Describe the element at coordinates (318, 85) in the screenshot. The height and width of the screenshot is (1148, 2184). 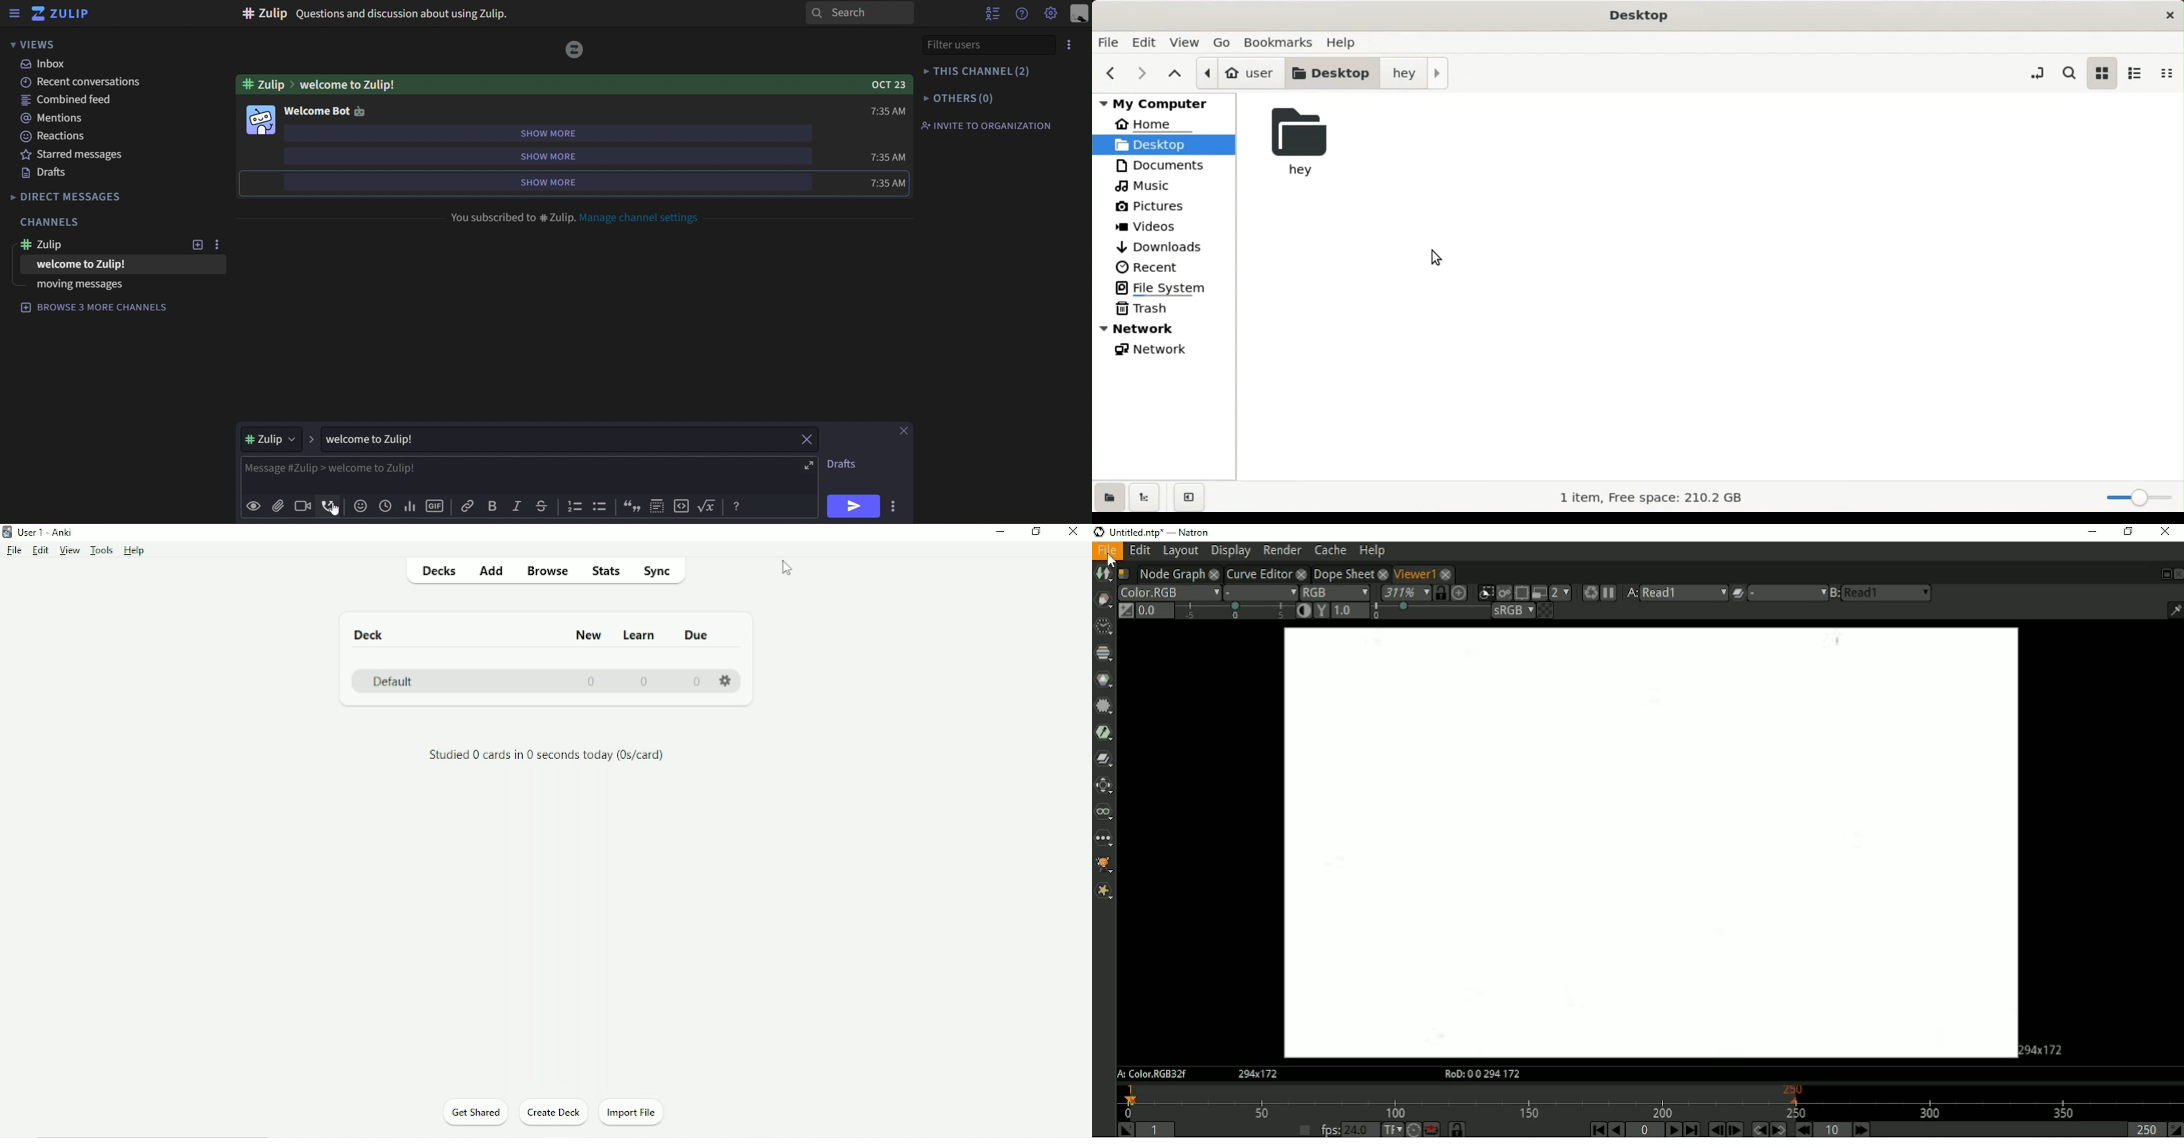
I see `#Zulip>welcome to Zulip!` at that location.